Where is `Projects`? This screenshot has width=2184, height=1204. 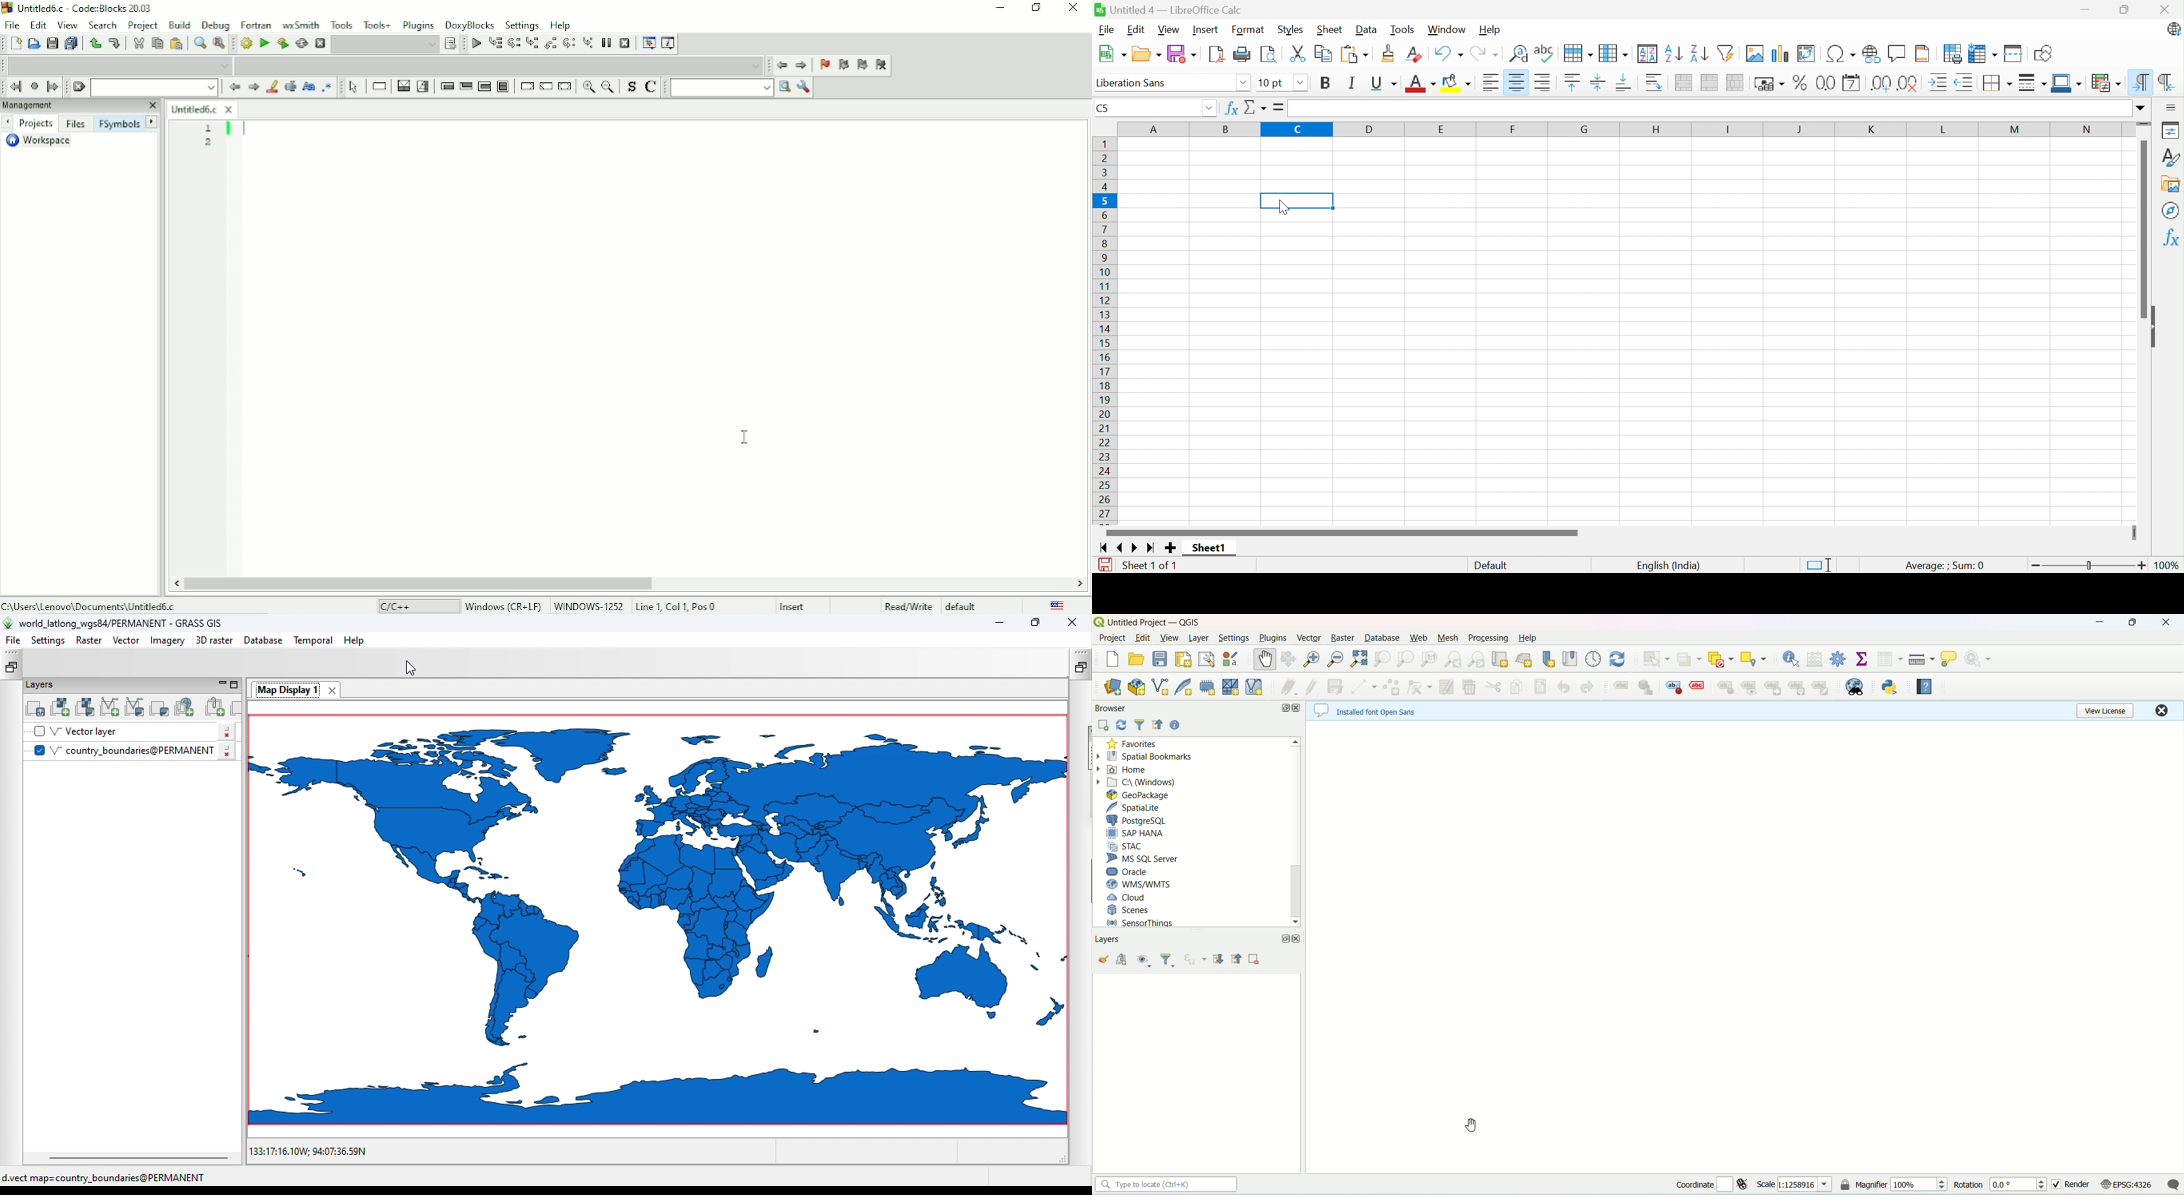 Projects is located at coordinates (37, 124).